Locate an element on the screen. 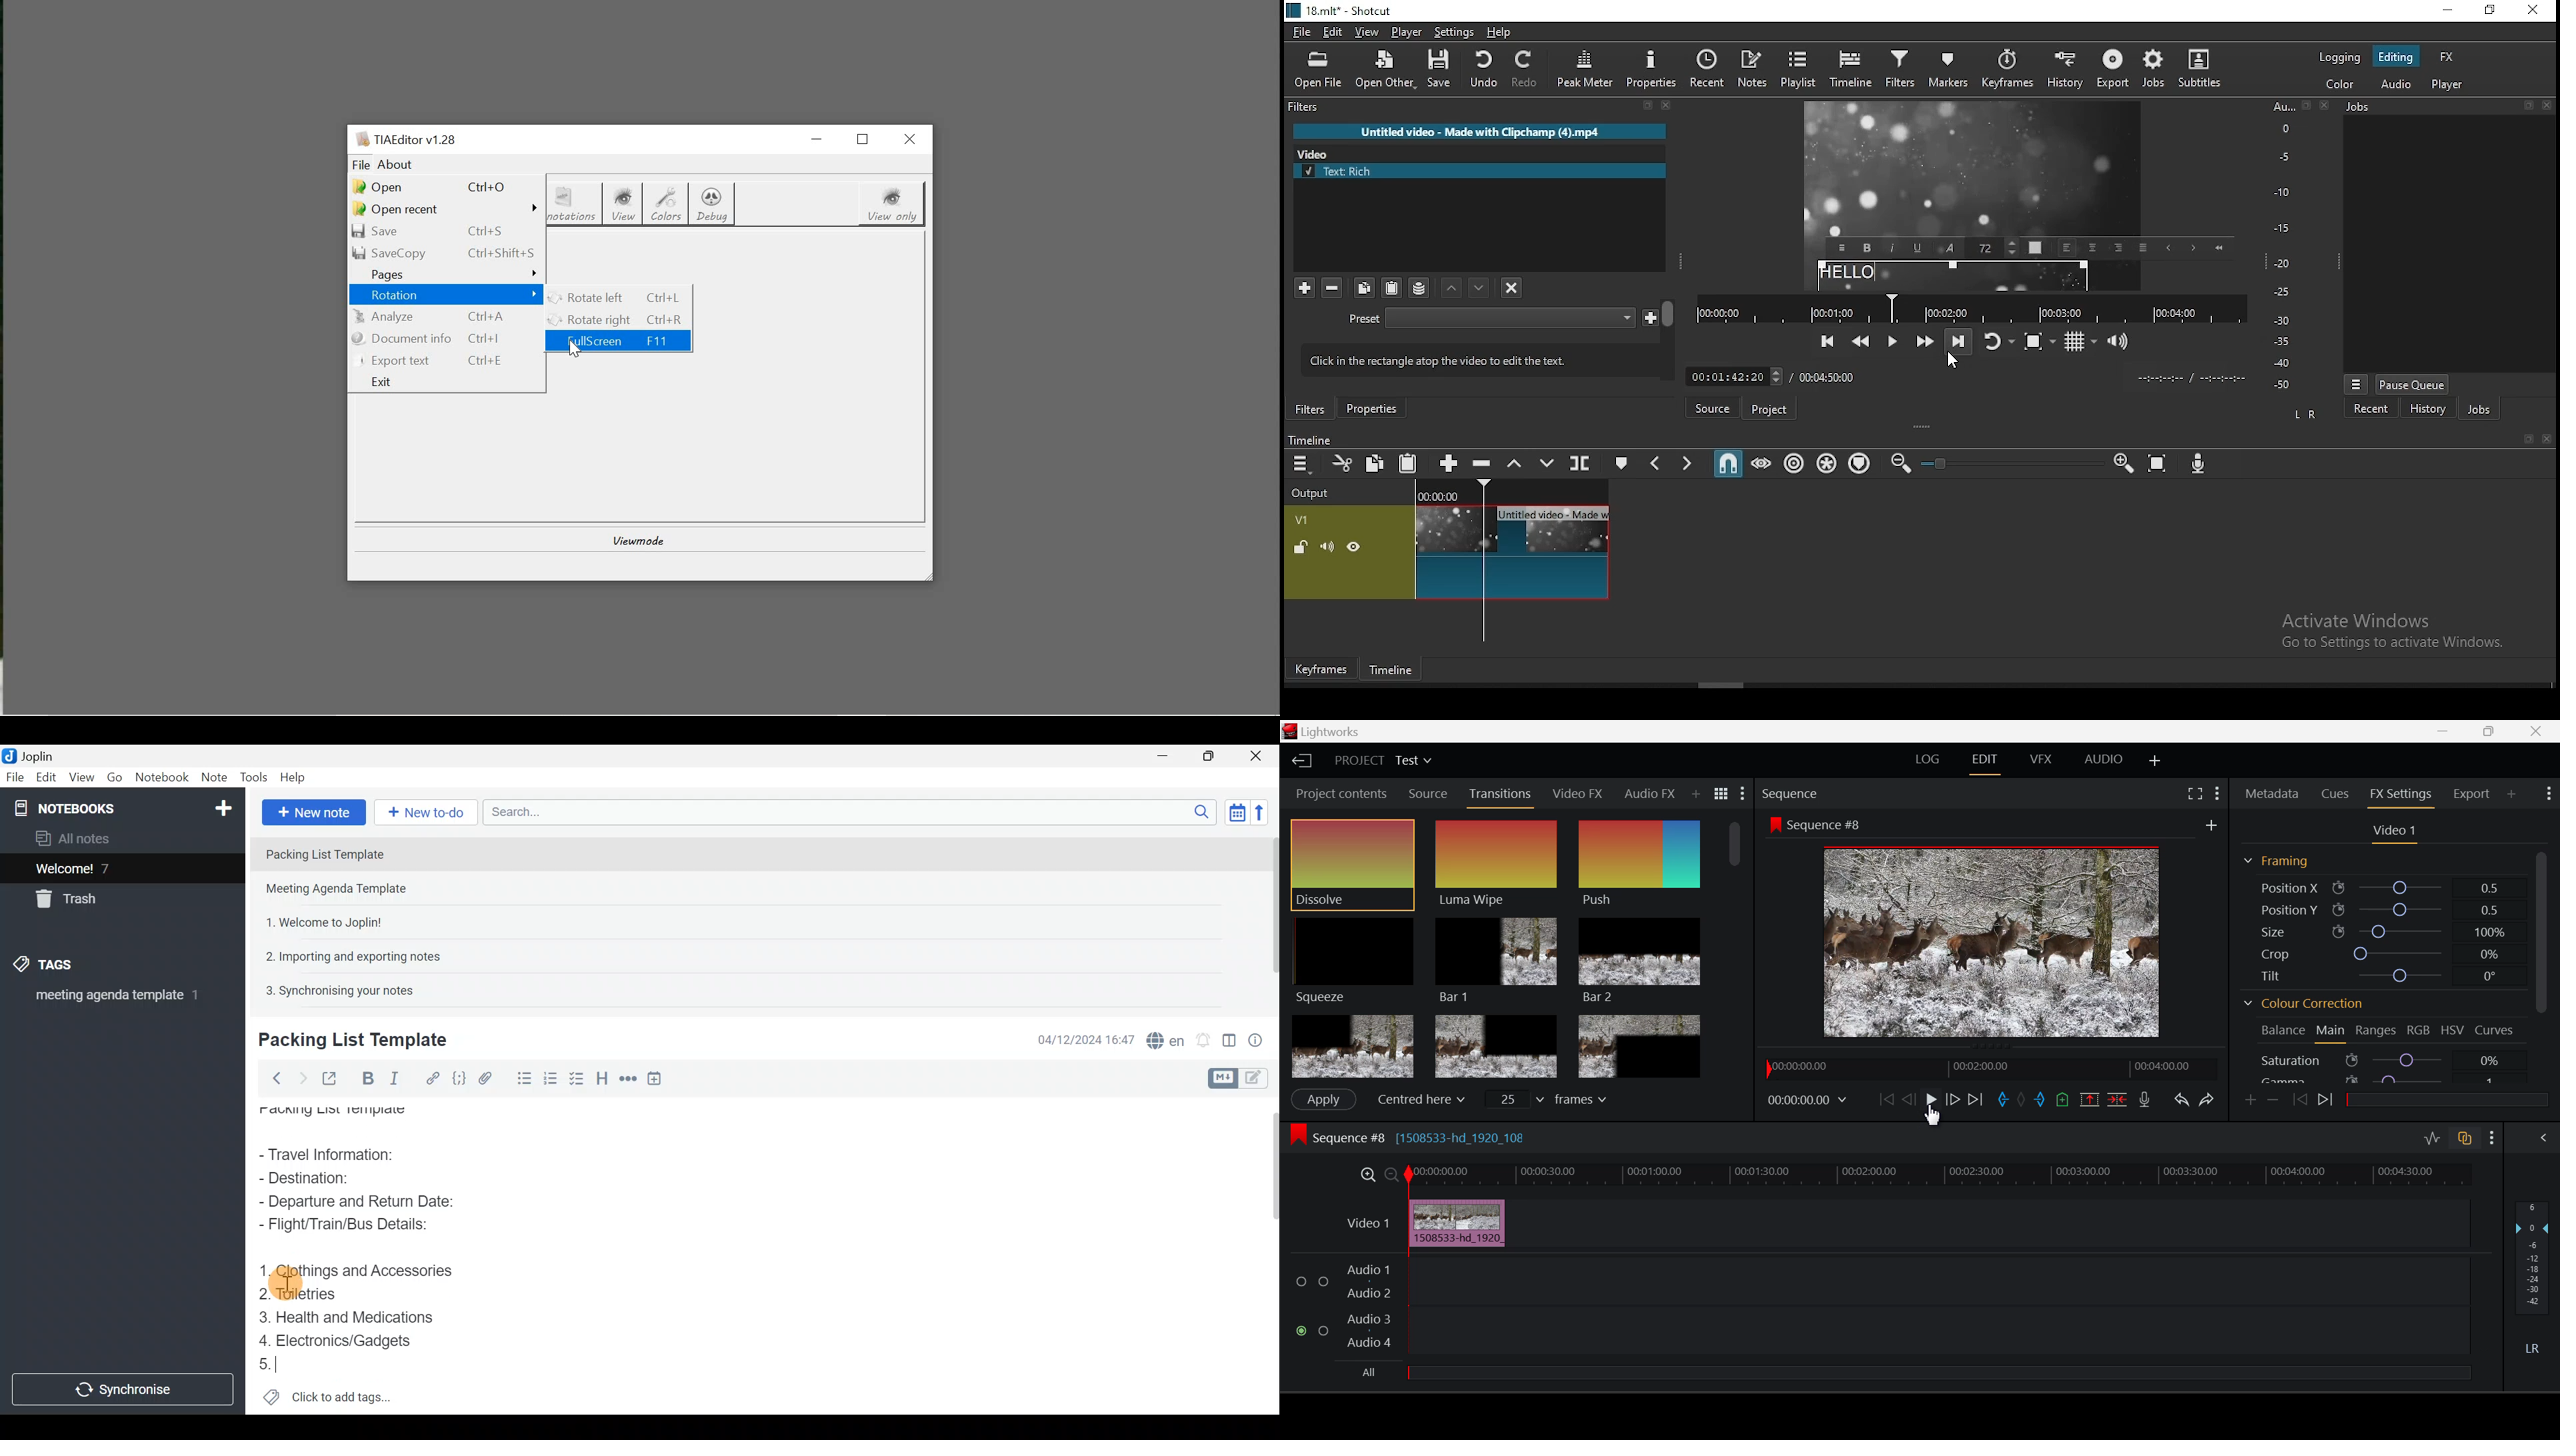 Image resolution: width=2576 pixels, height=1456 pixels. skip to the next point is located at coordinates (1959, 340).